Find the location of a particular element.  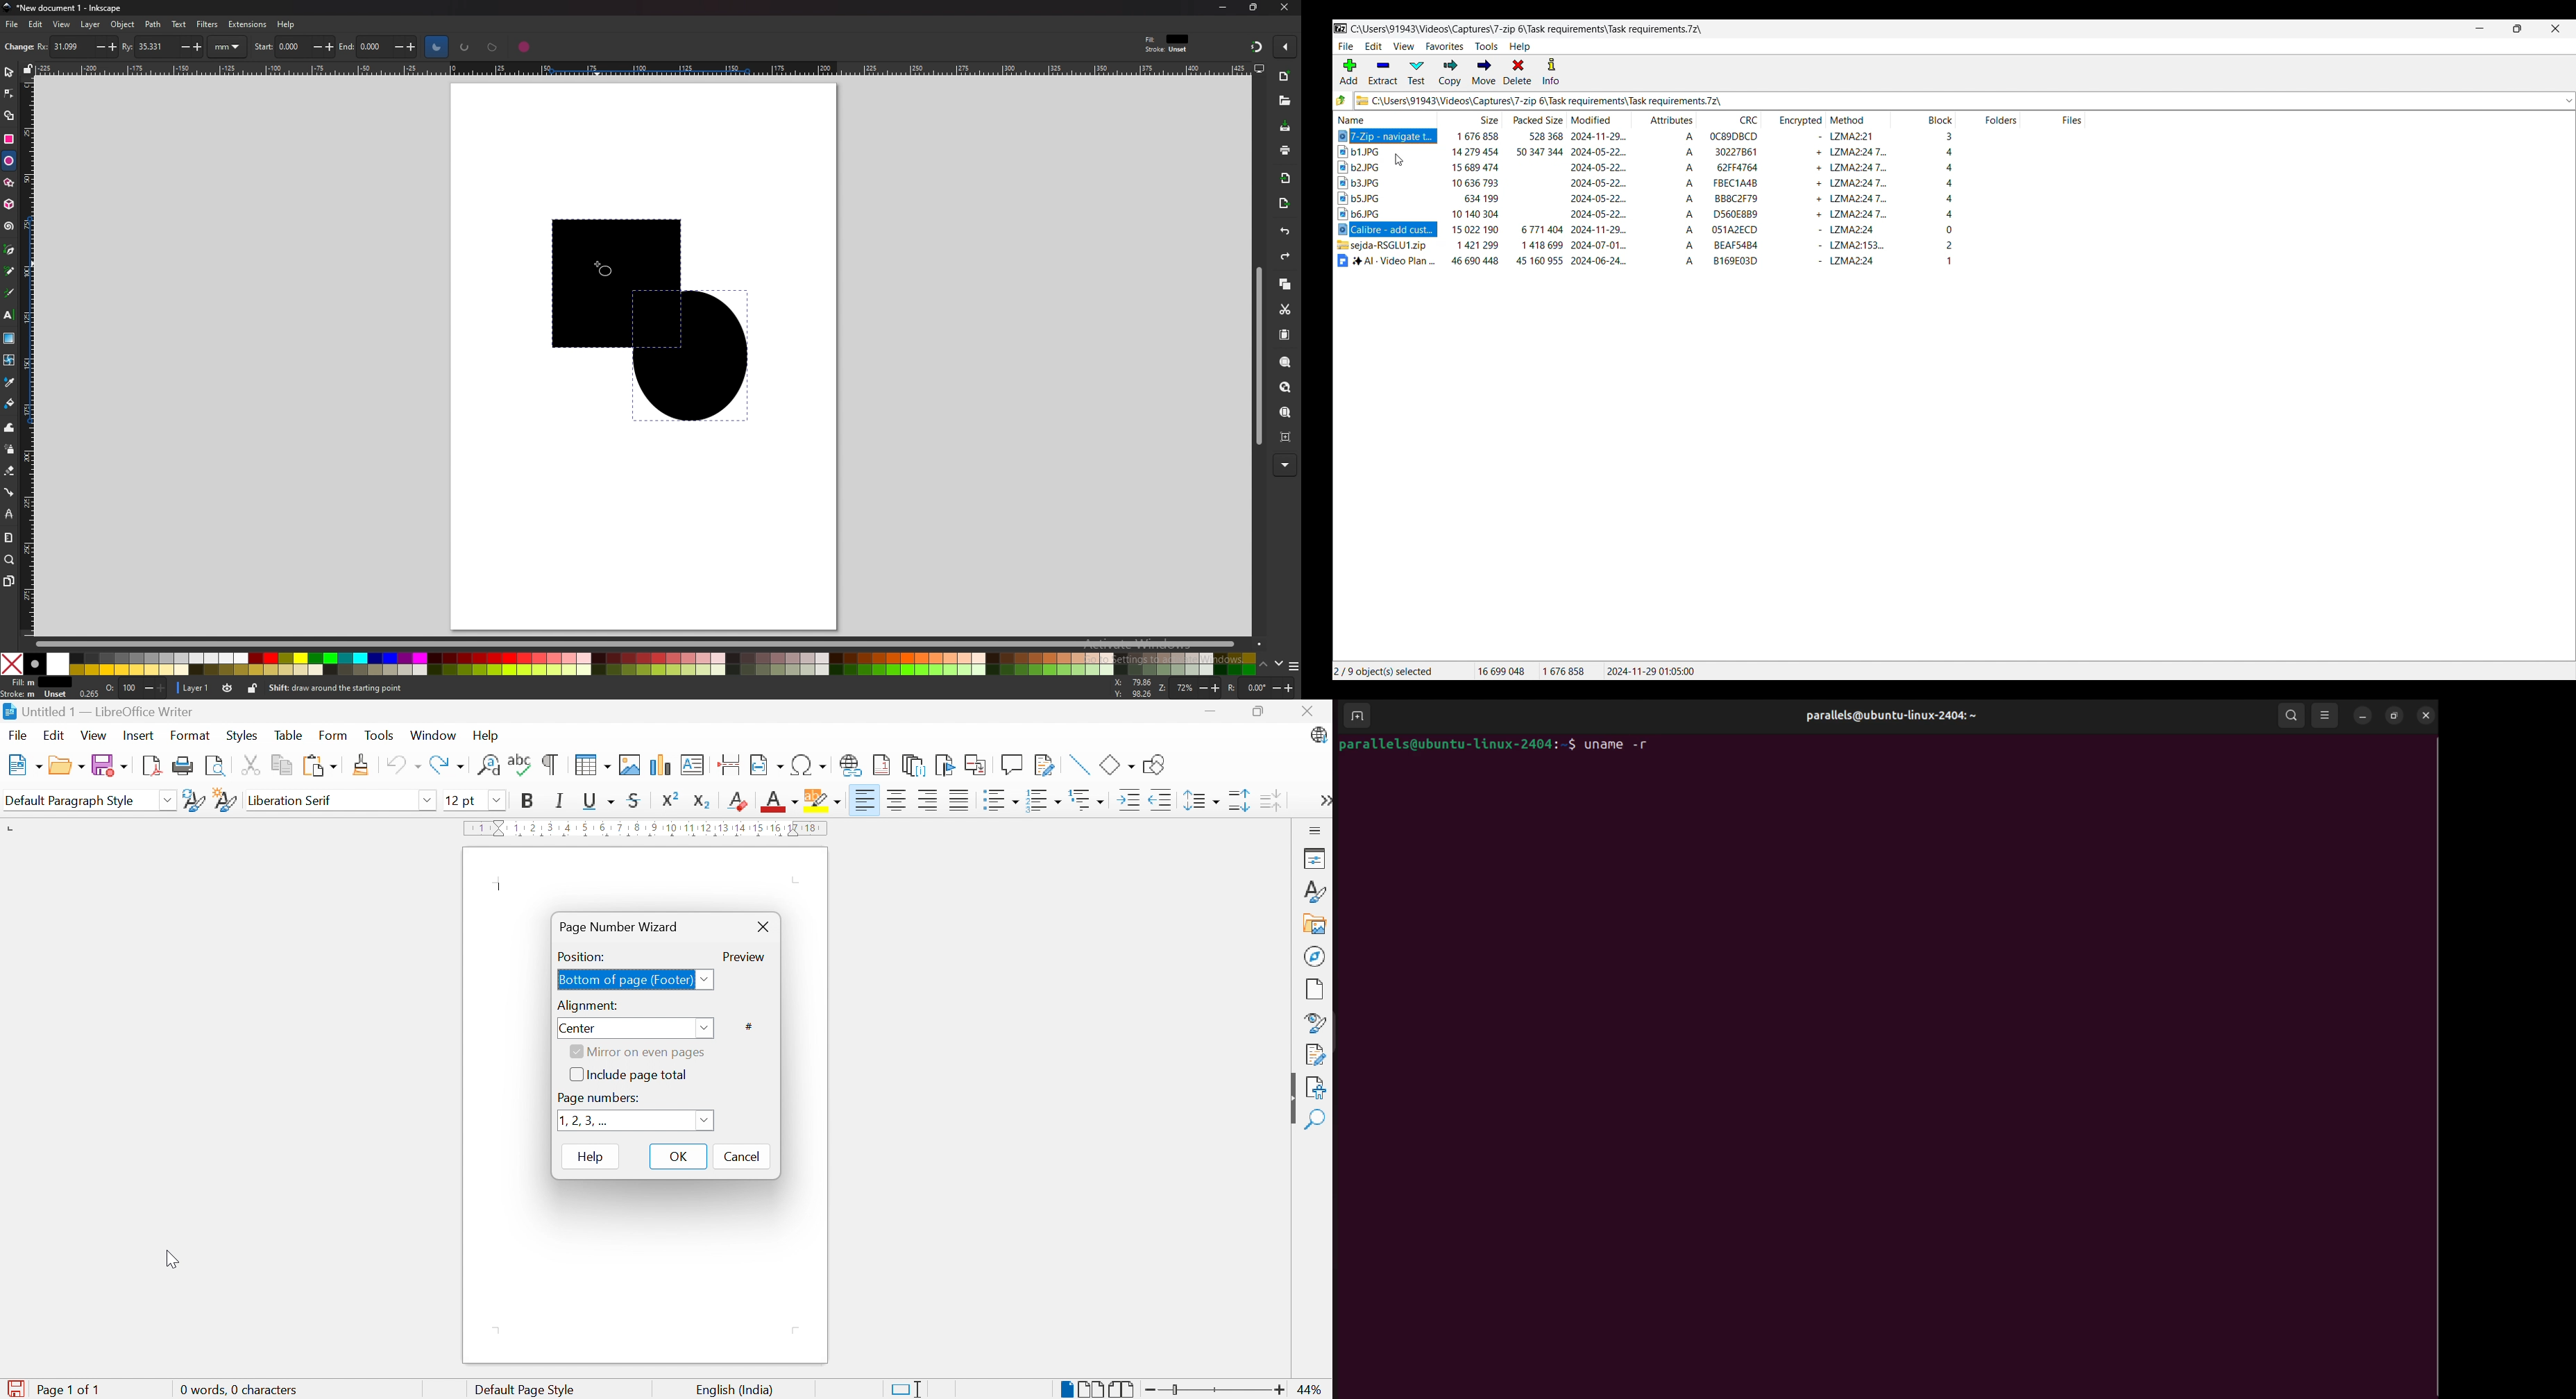

minimize is located at coordinates (1224, 7).